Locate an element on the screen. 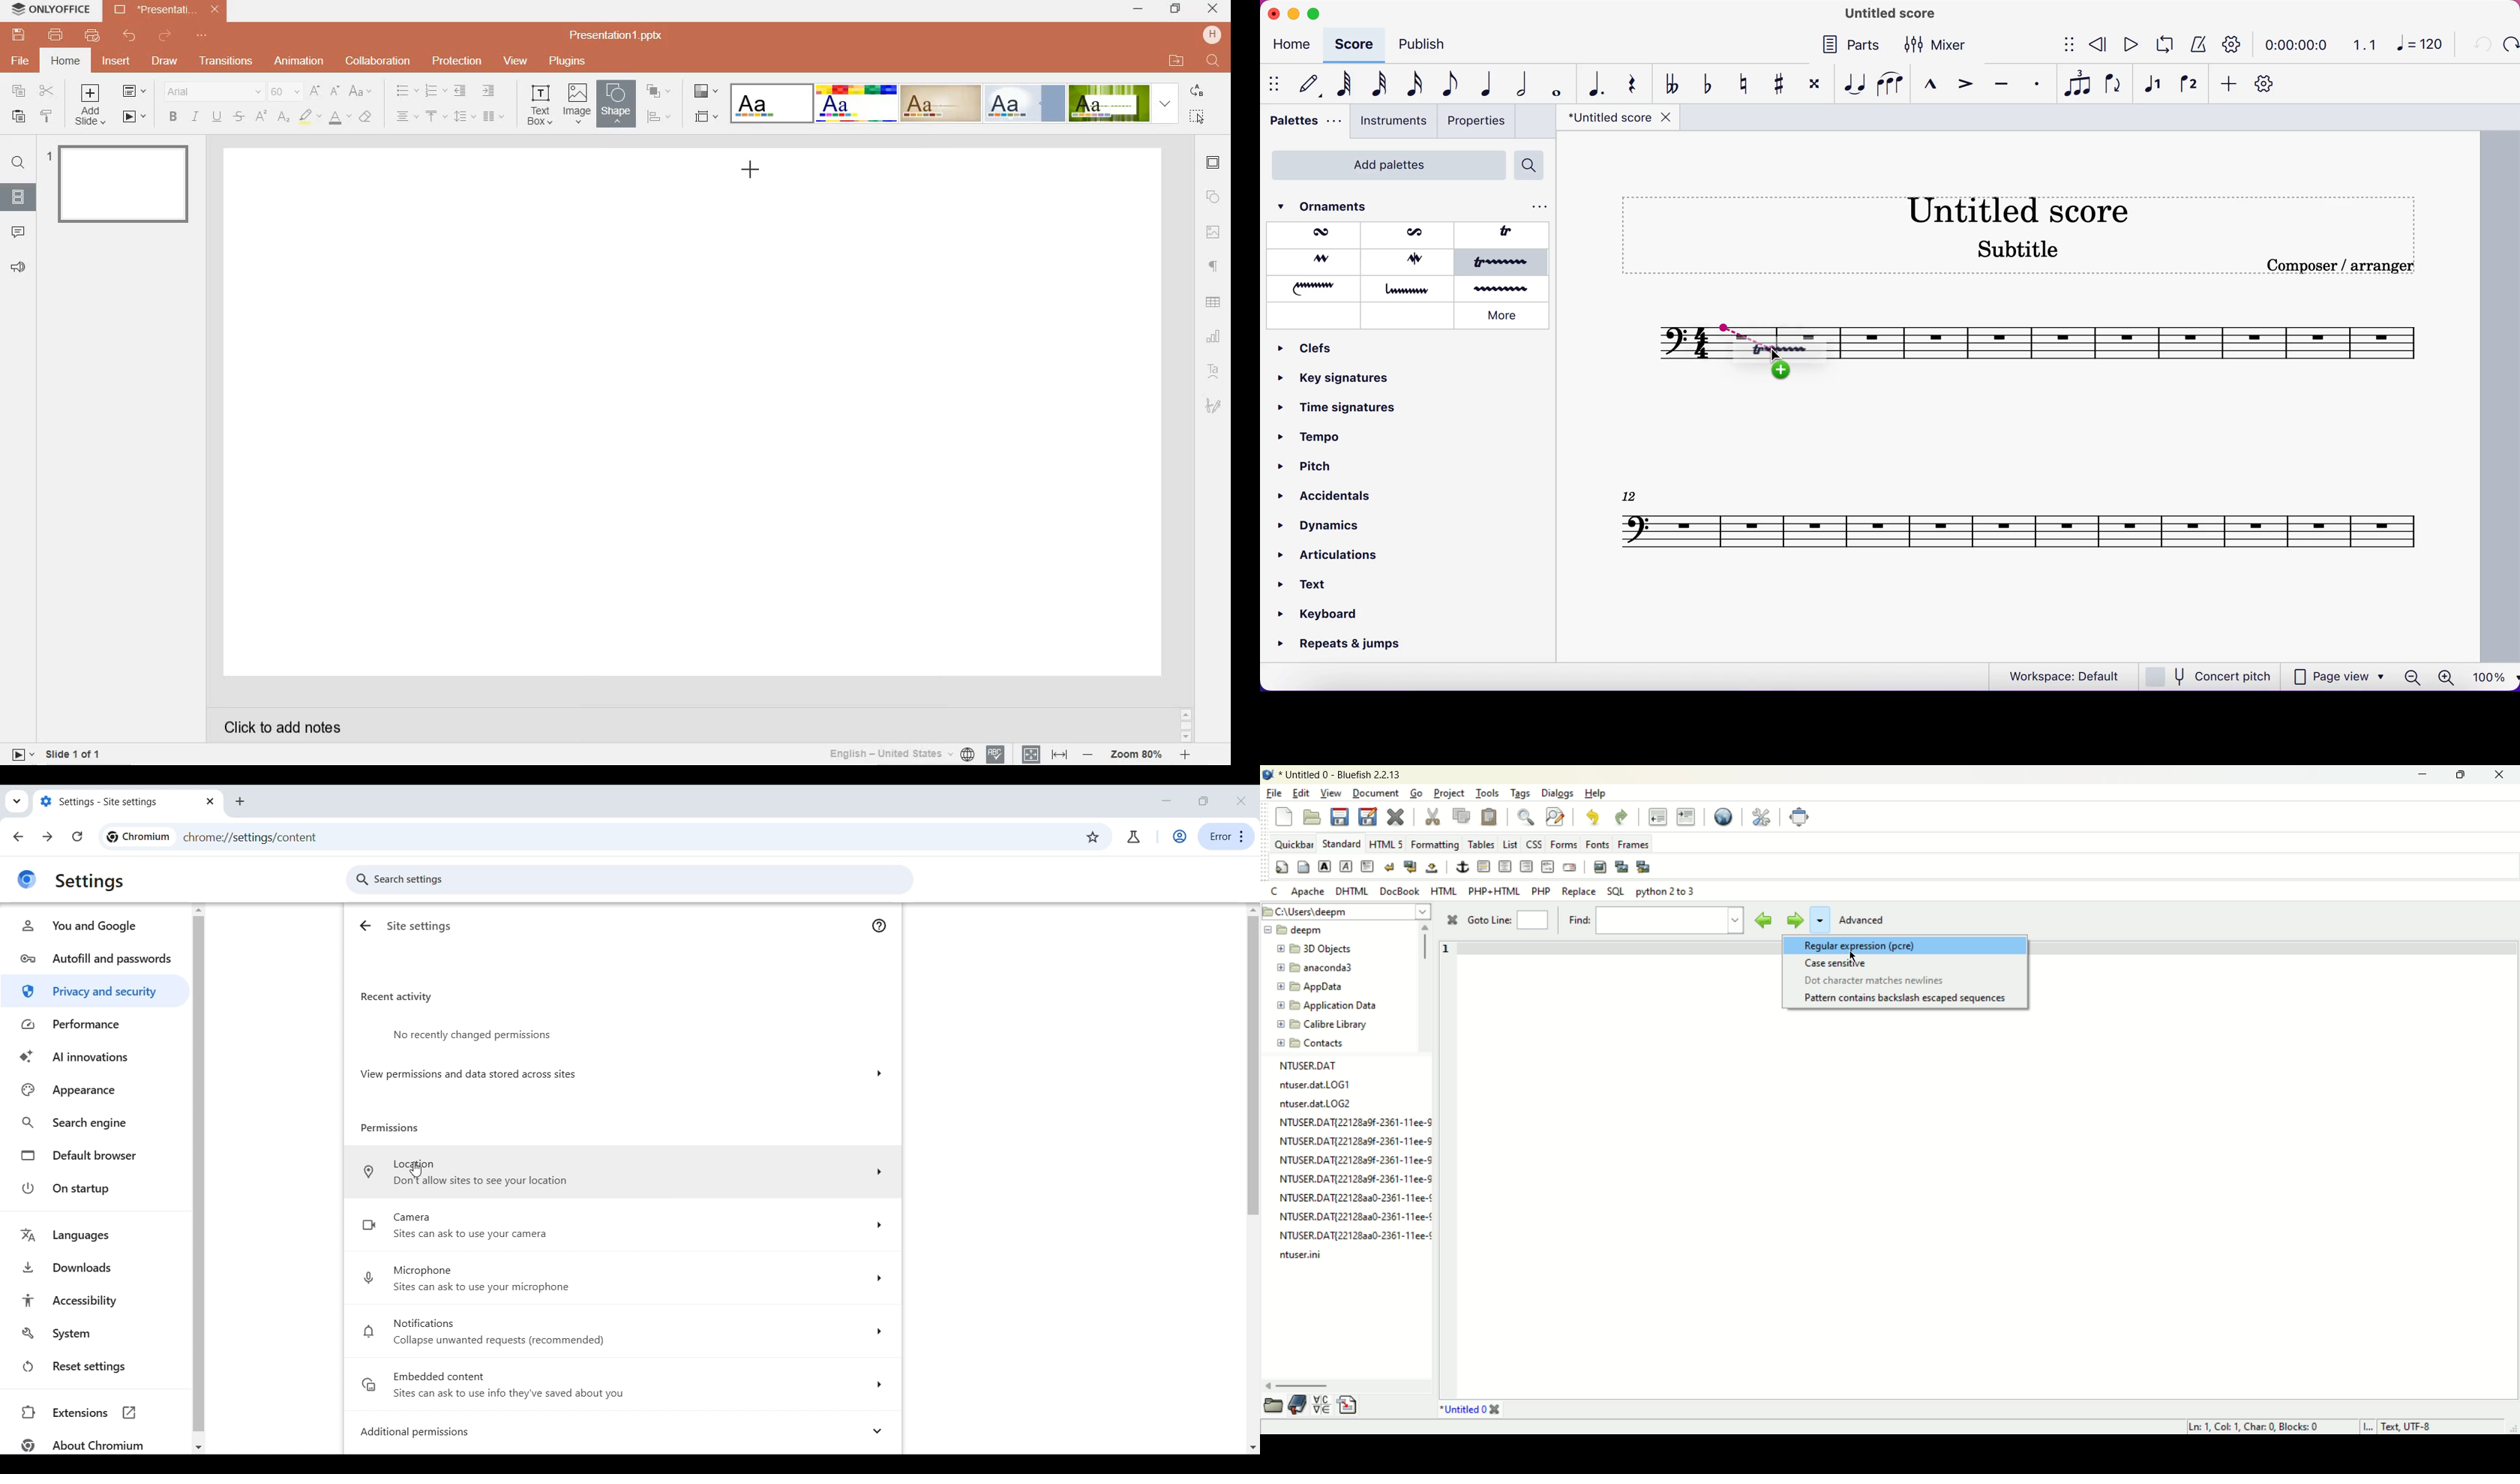  ntuser.dat.LOG1 is located at coordinates (1319, 1085).